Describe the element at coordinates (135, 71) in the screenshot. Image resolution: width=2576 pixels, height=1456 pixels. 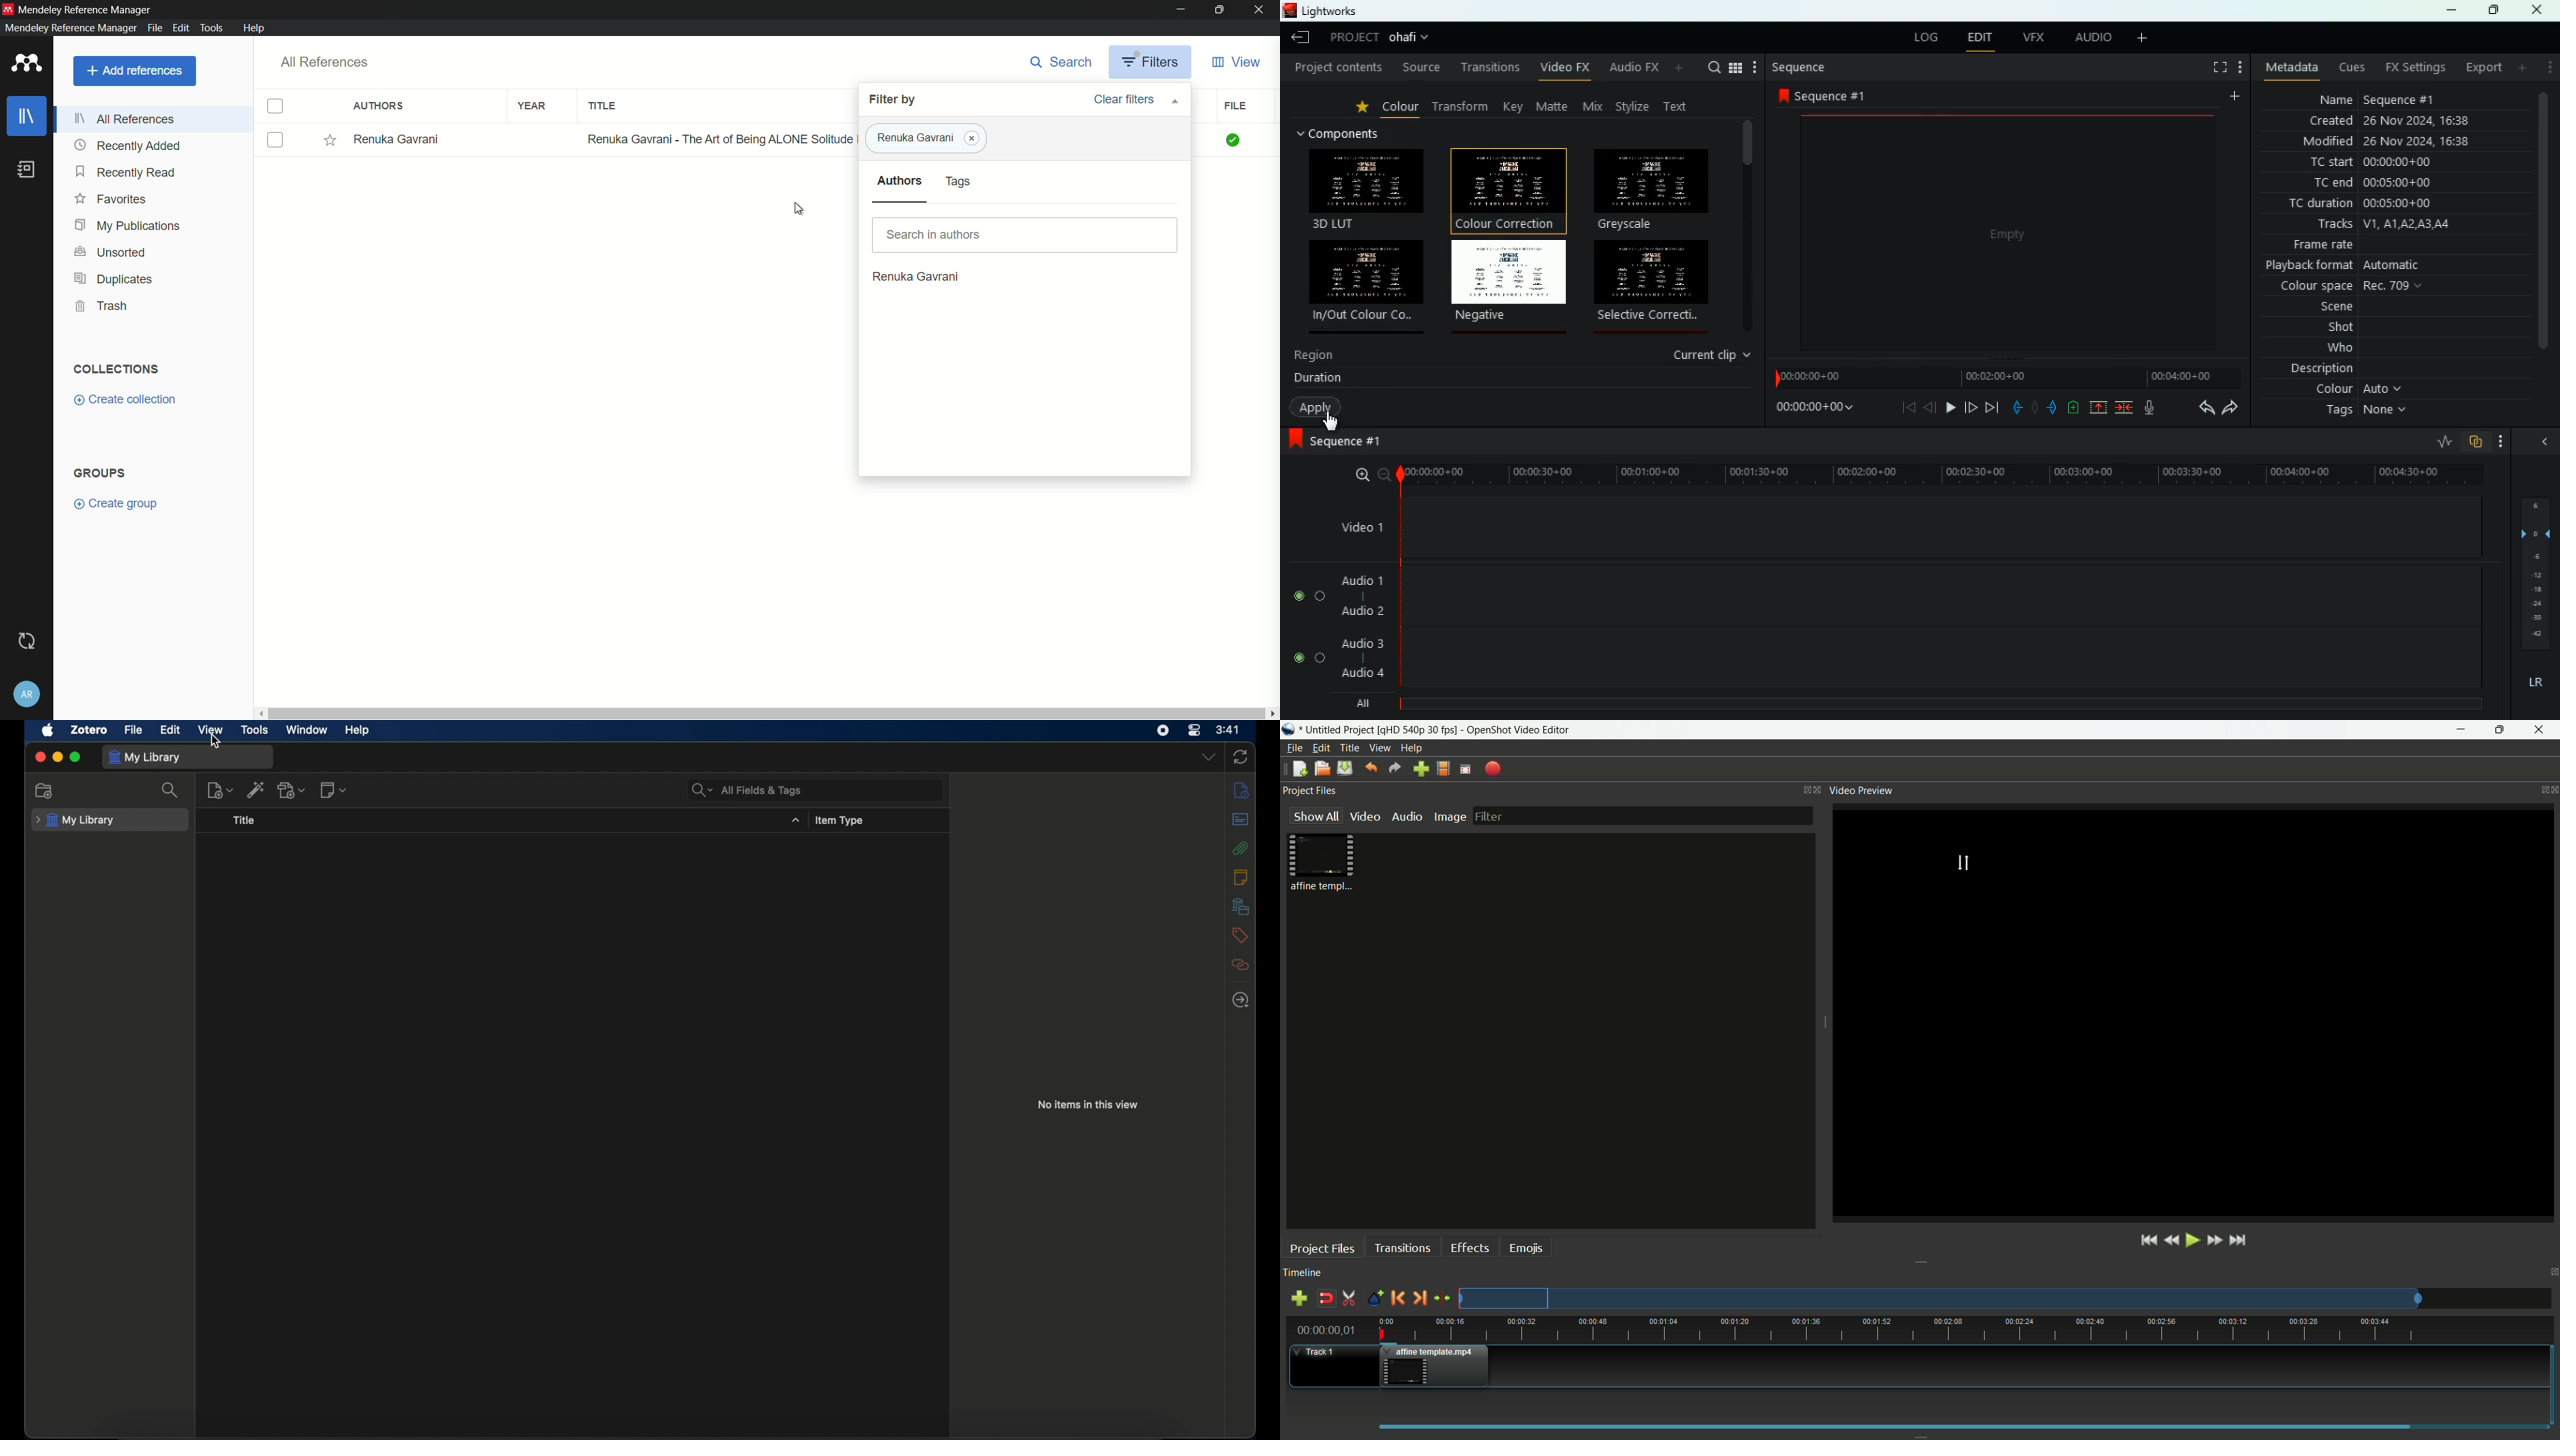
I see `add references` at that location.